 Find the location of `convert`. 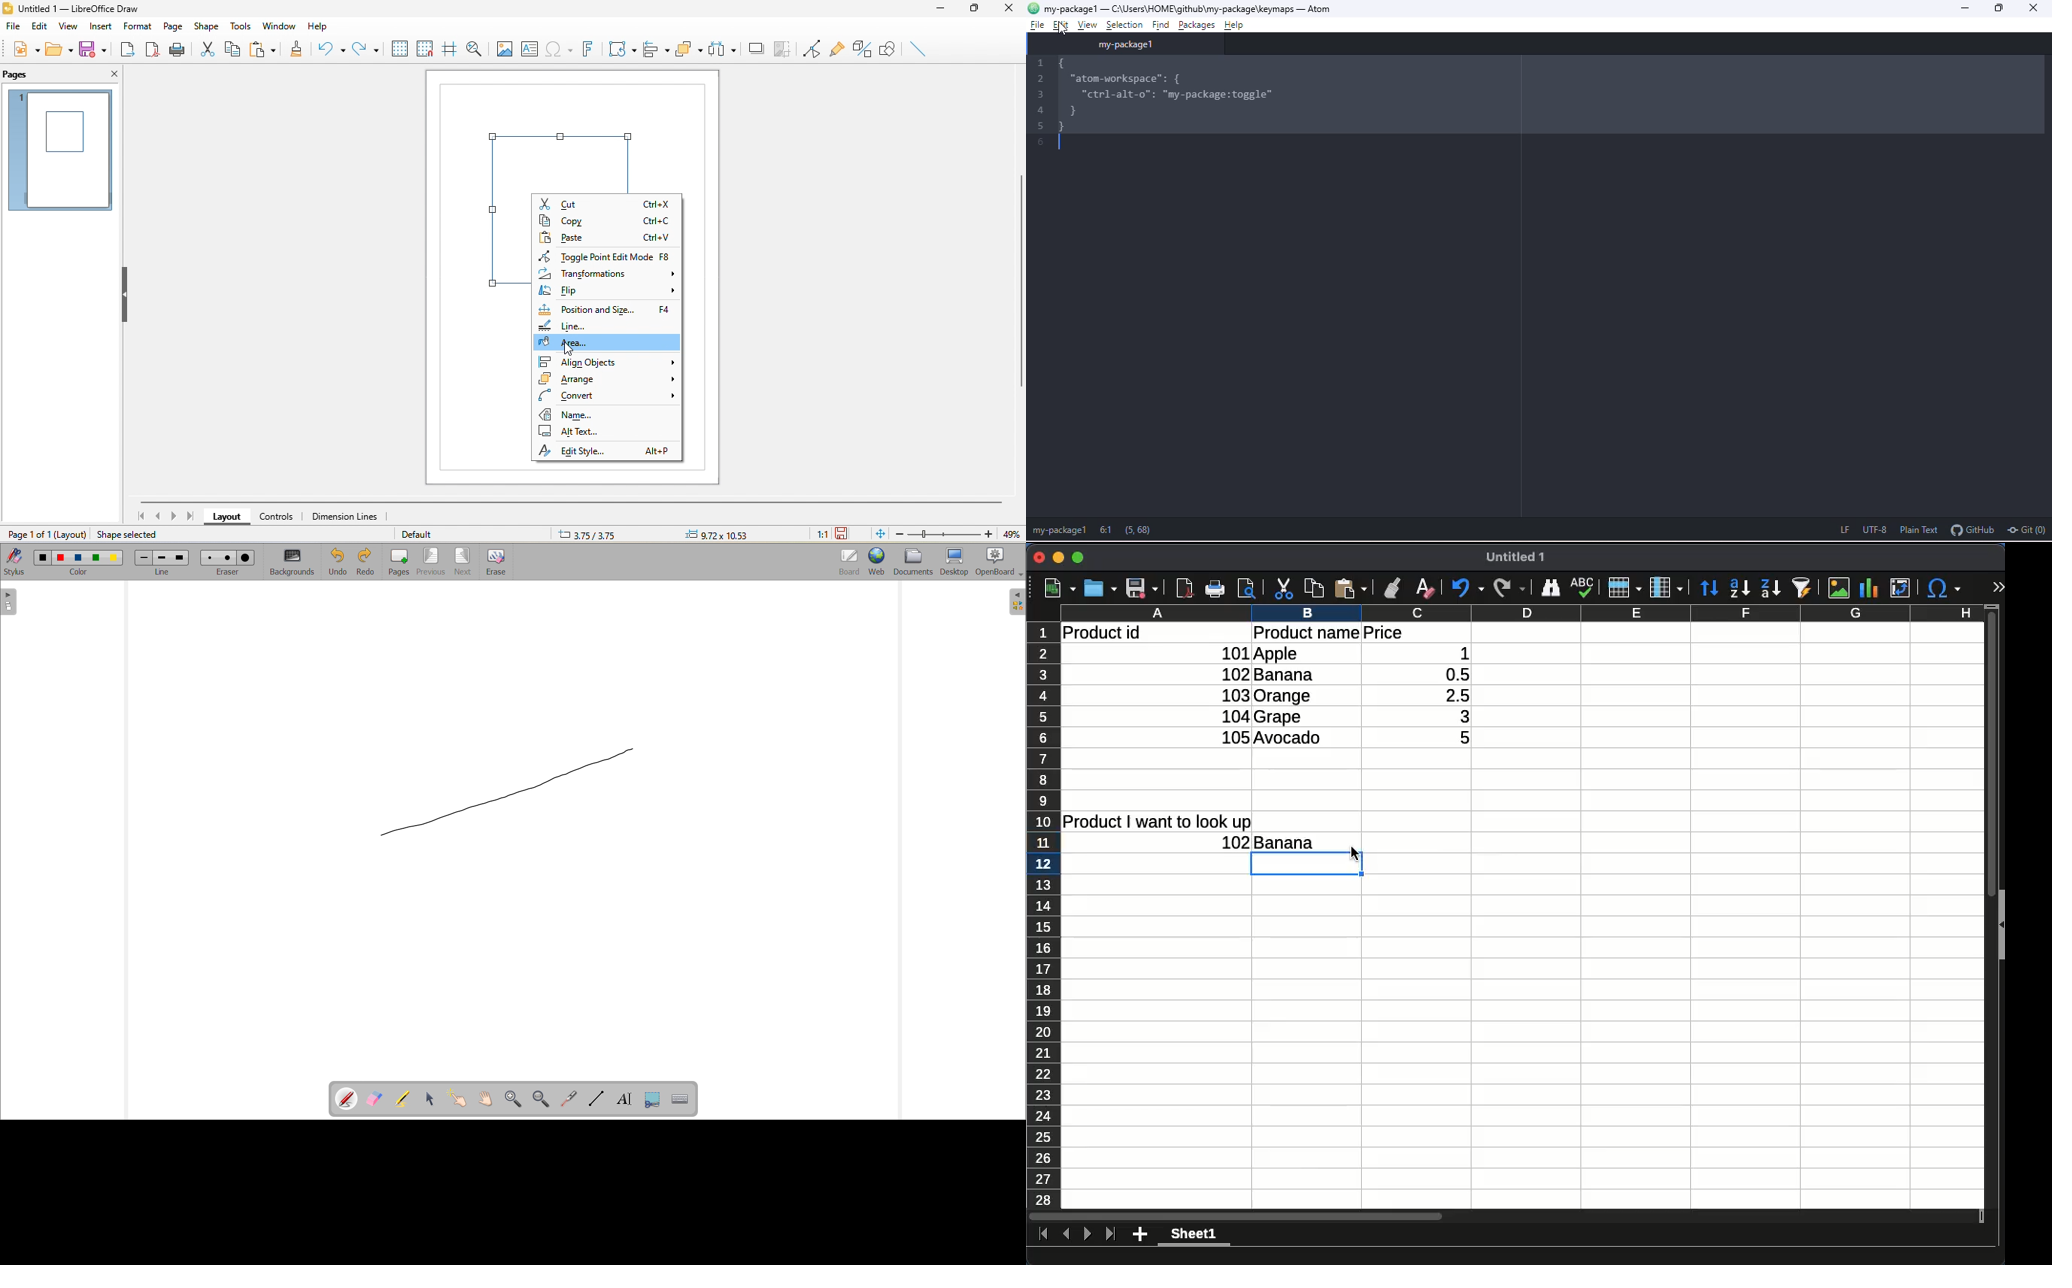

convert is located at coordinates (607, 395).